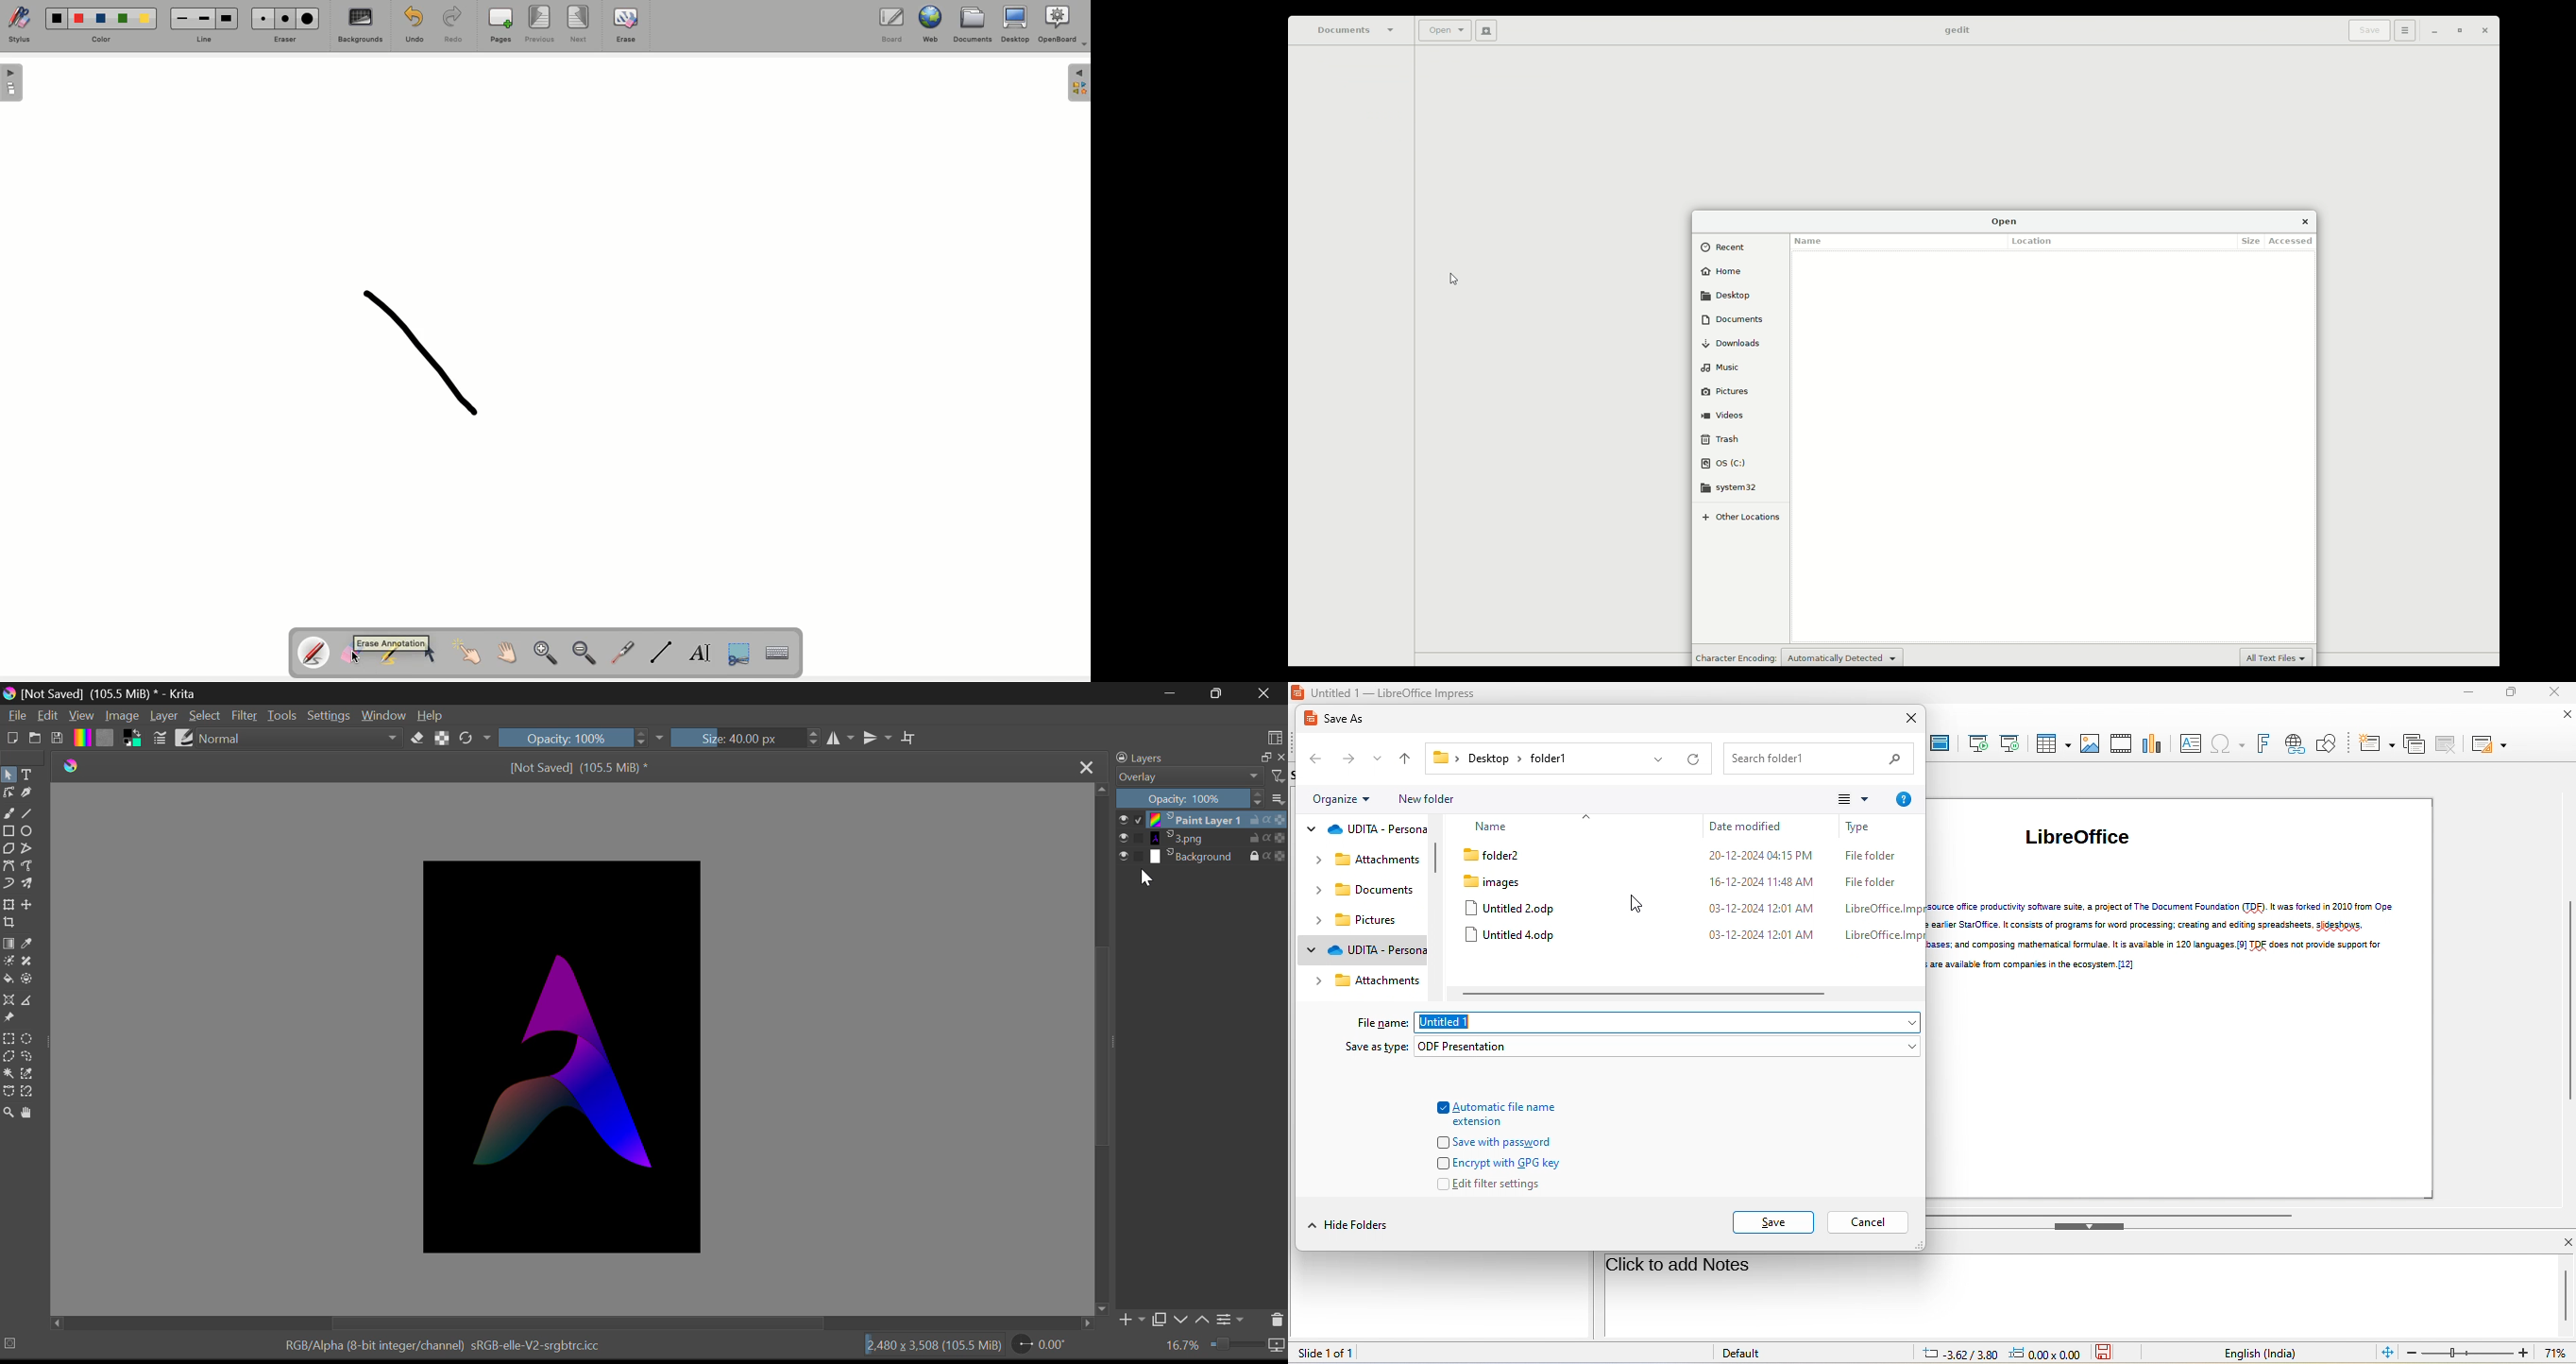  What do you see at coordinates (1379, 759) in the screenshot?
I see `recent location` at bounding box center [1379, 759].